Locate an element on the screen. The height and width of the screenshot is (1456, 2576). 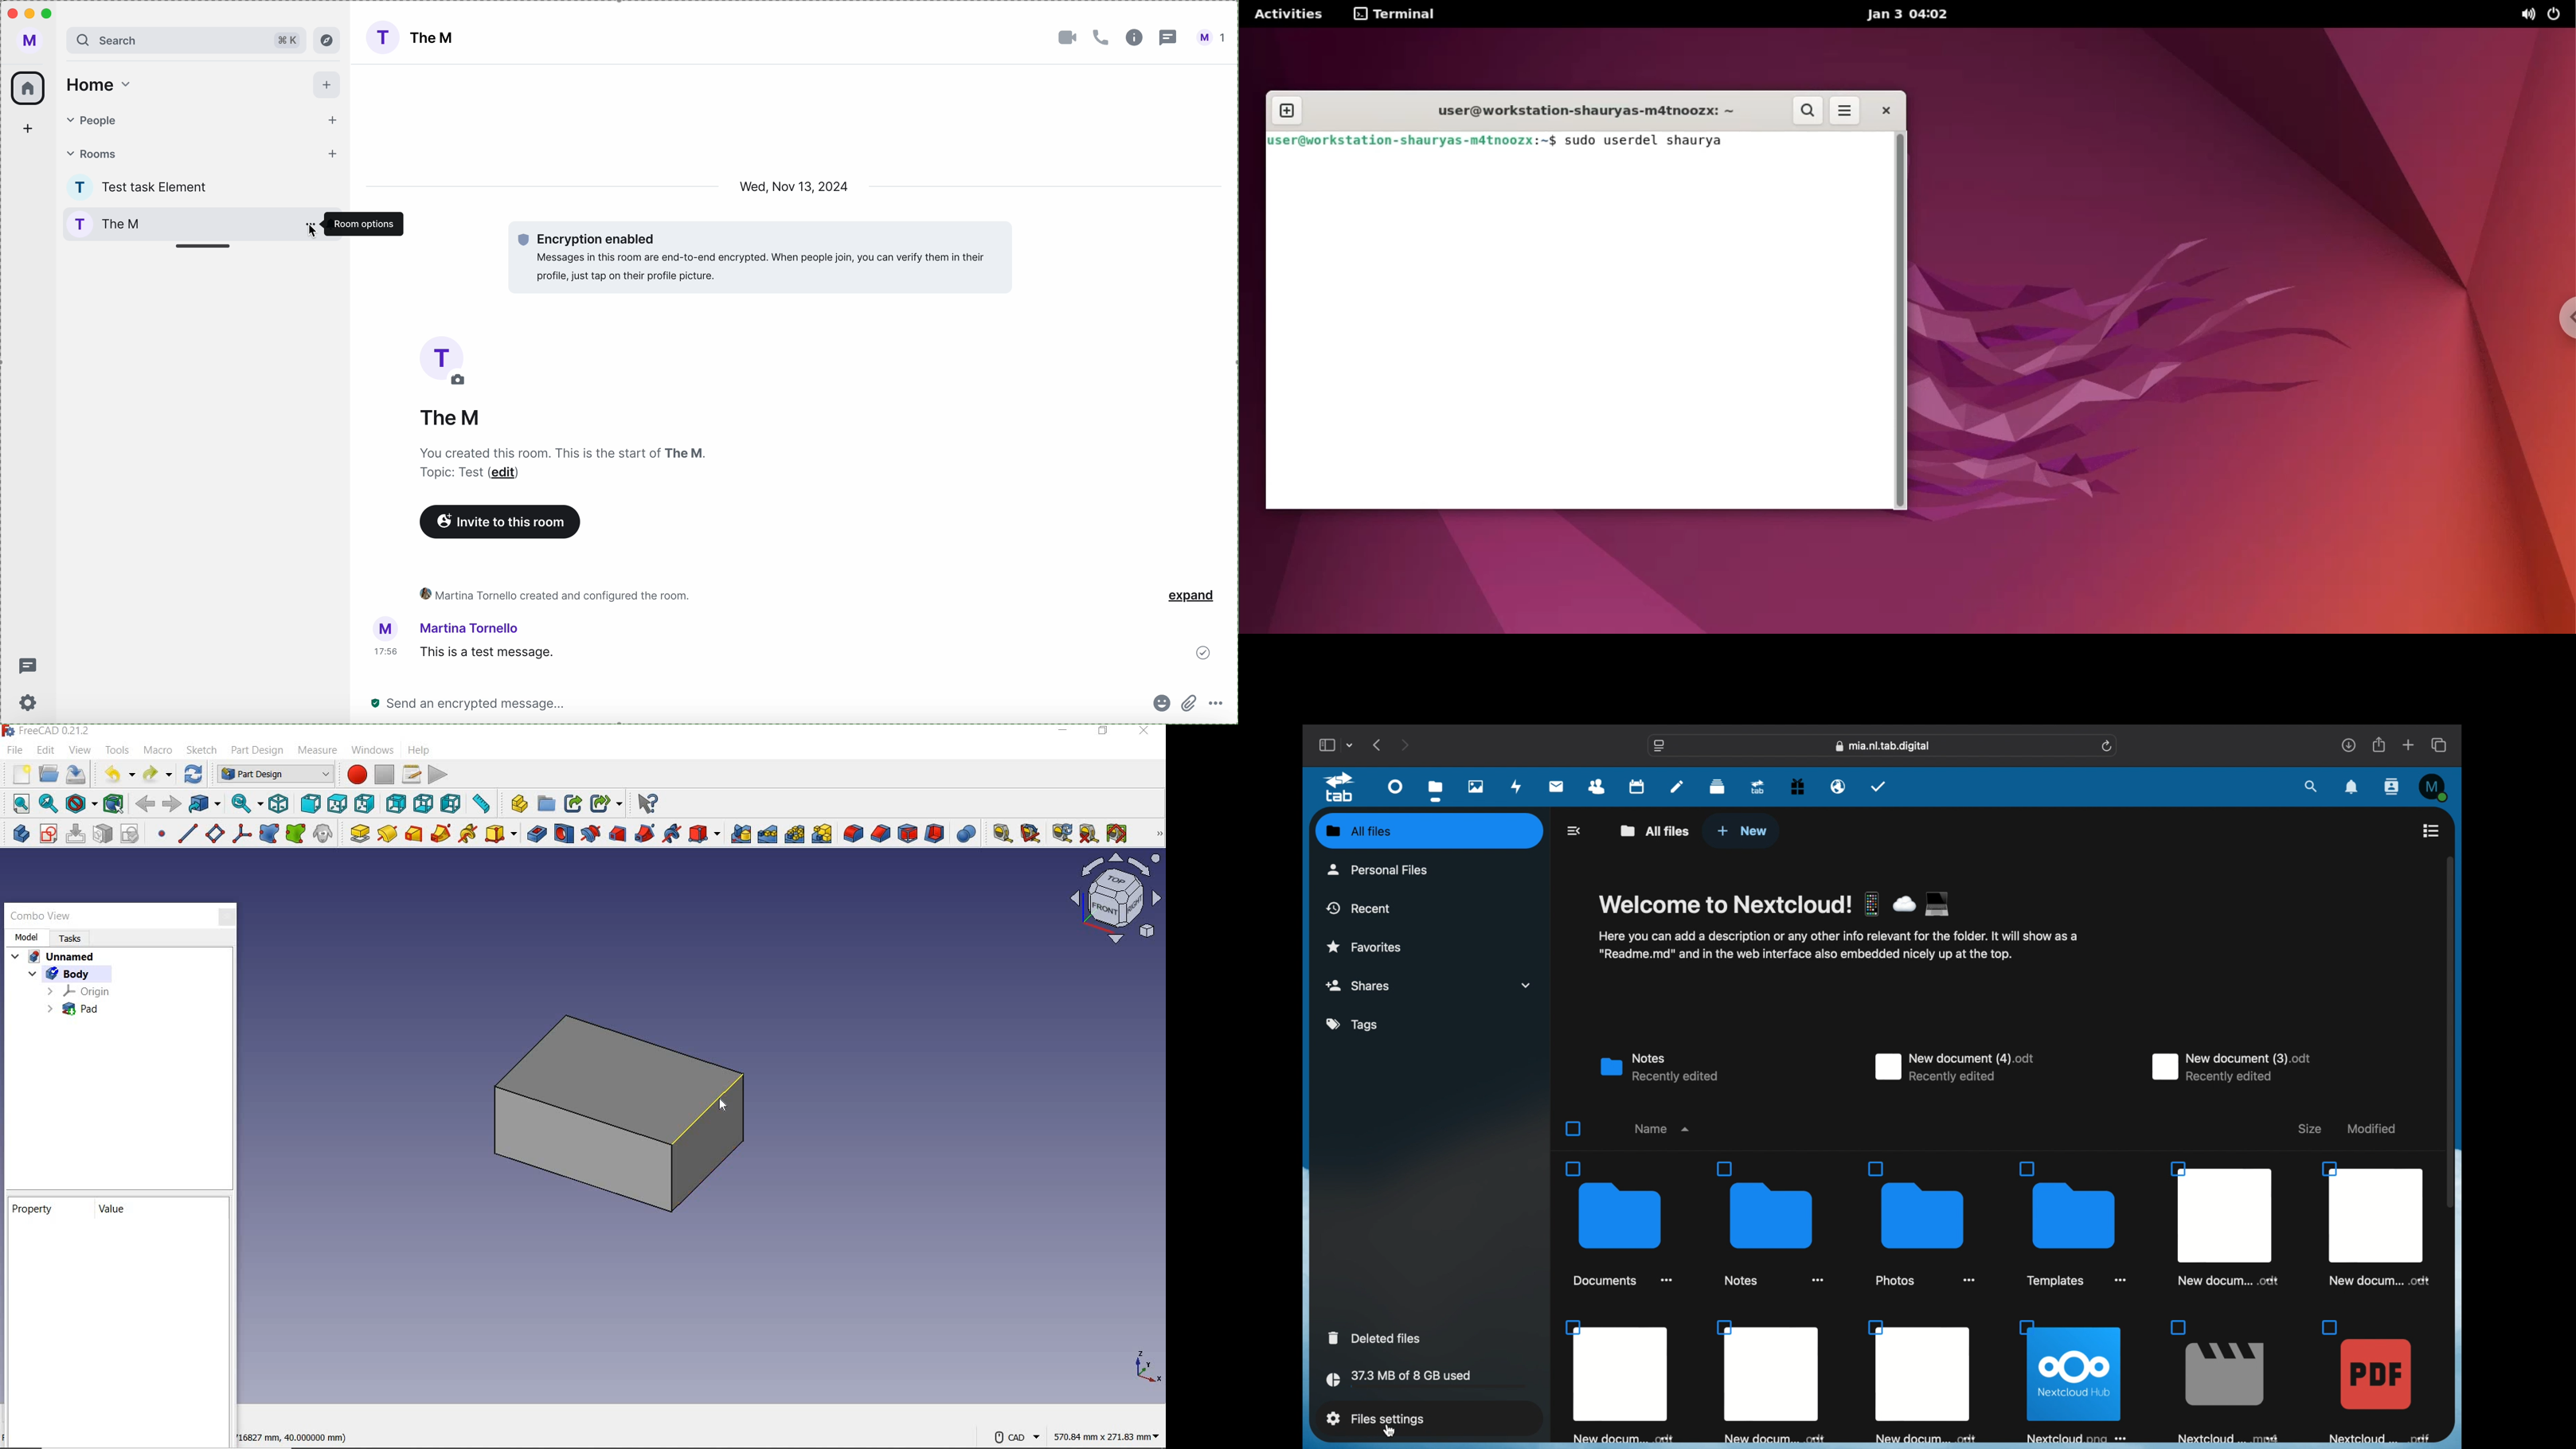
video call is located at coordinates (1066, 38).